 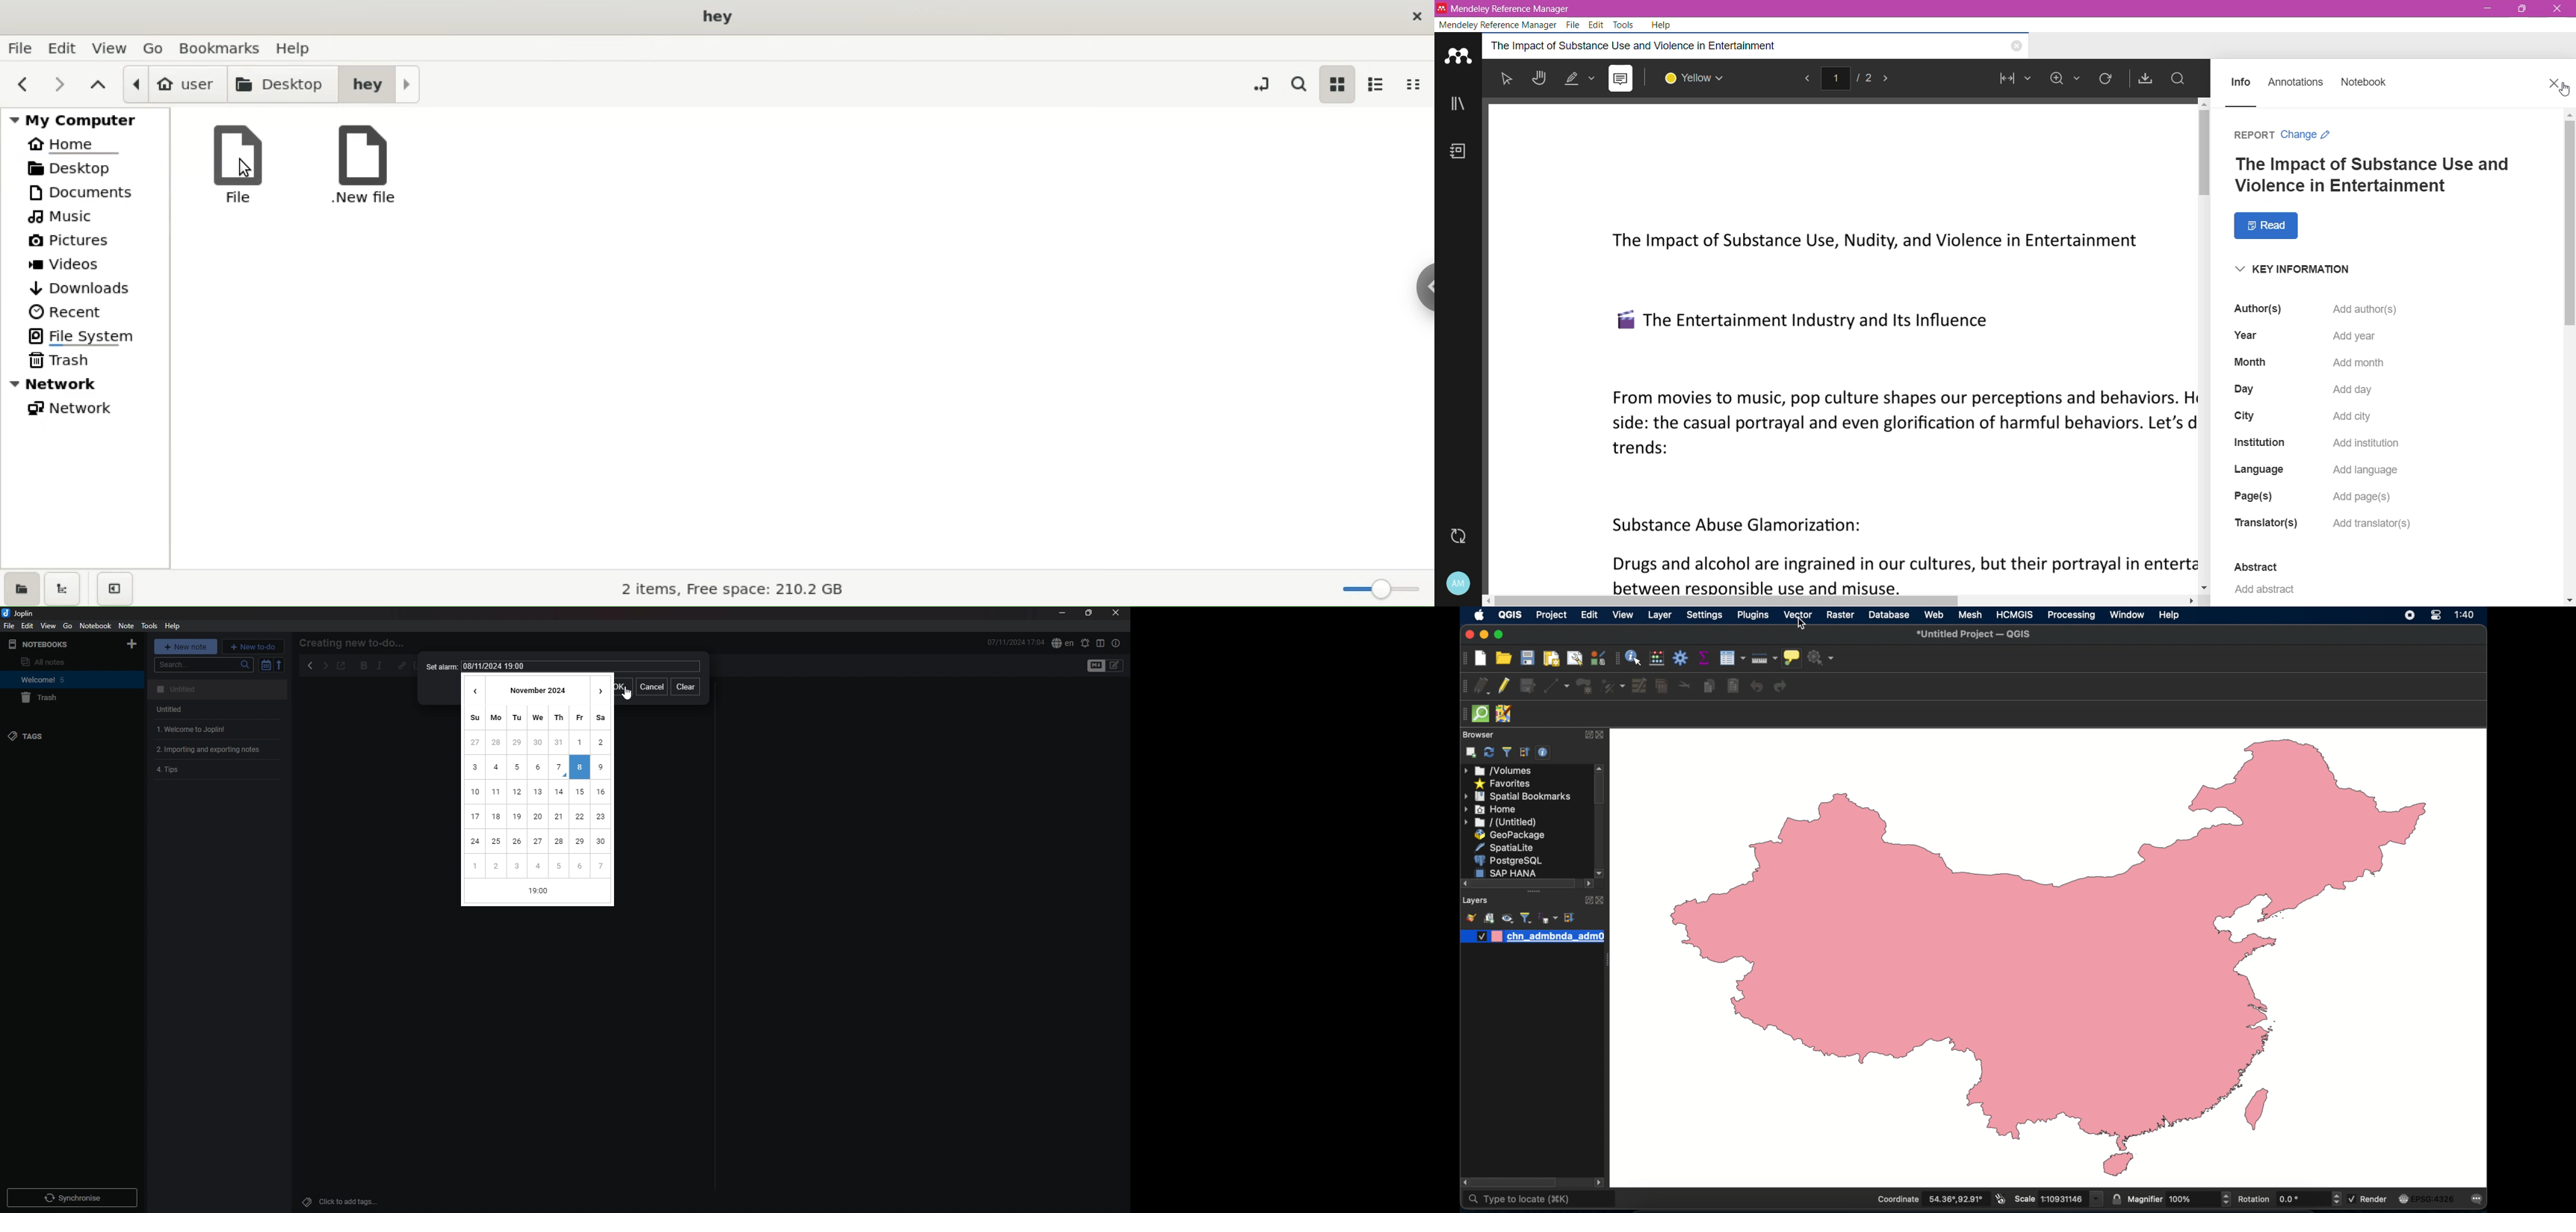 I want to click on , so click(x=1540, y=78).